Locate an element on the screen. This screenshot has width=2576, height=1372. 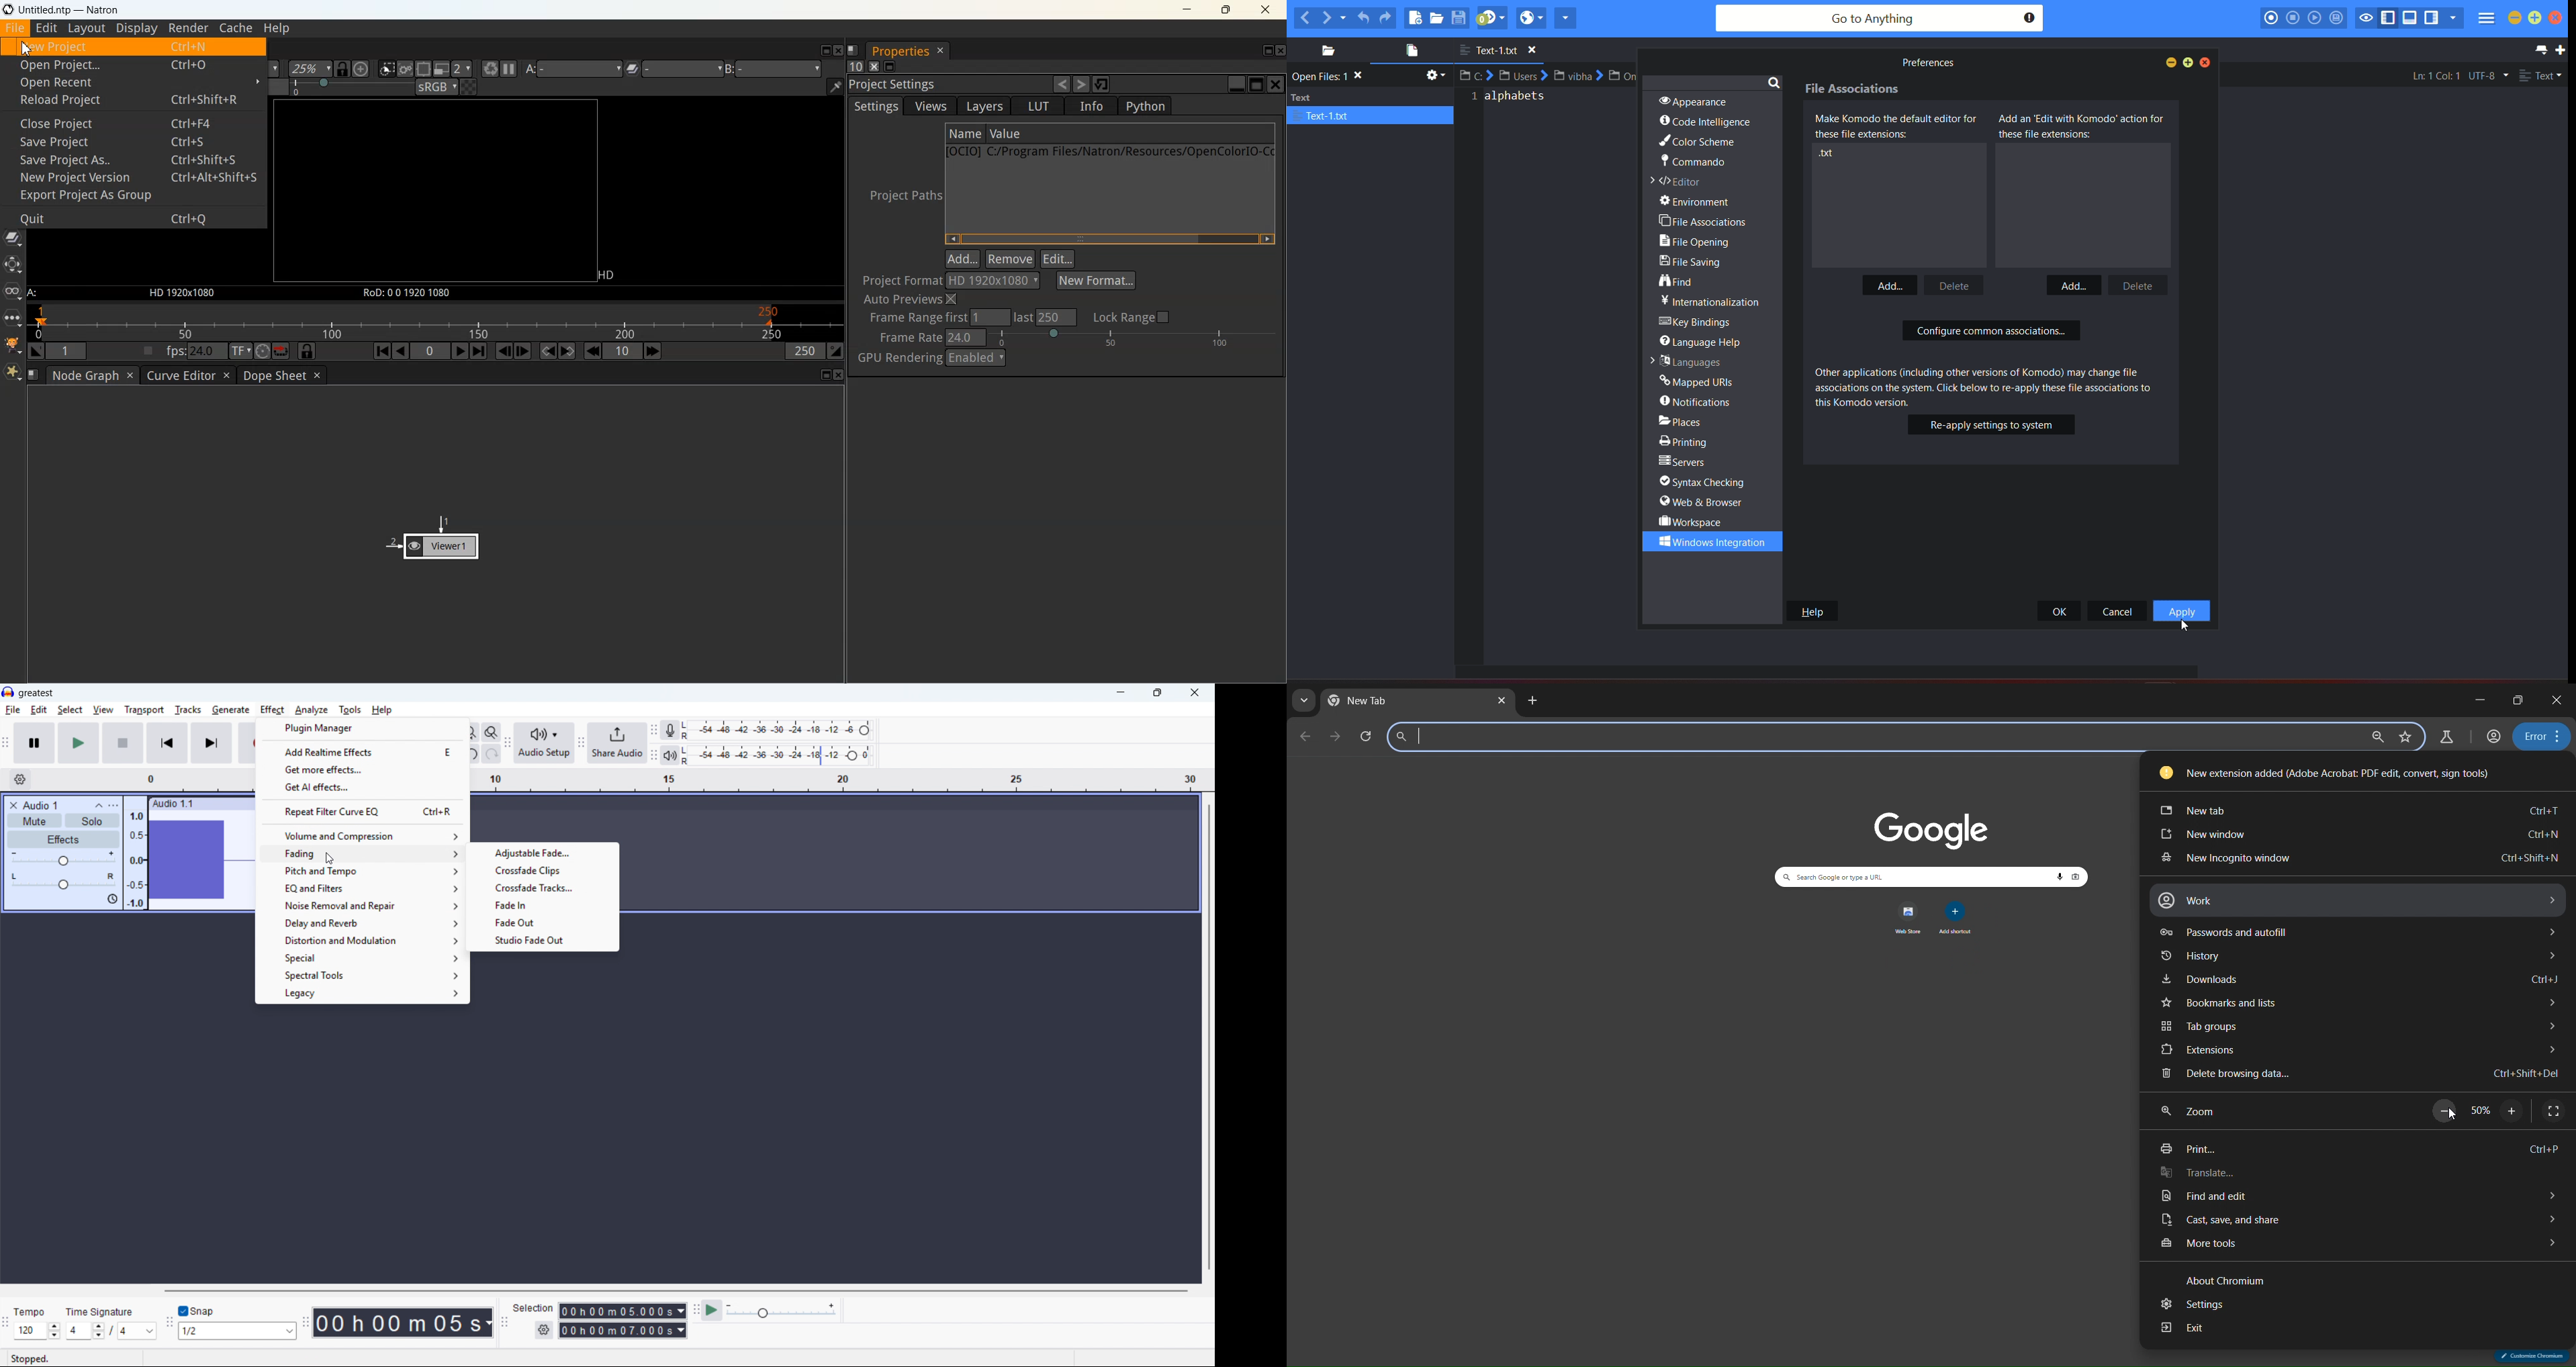
Selection end time is located at coordinates (623, 1330).